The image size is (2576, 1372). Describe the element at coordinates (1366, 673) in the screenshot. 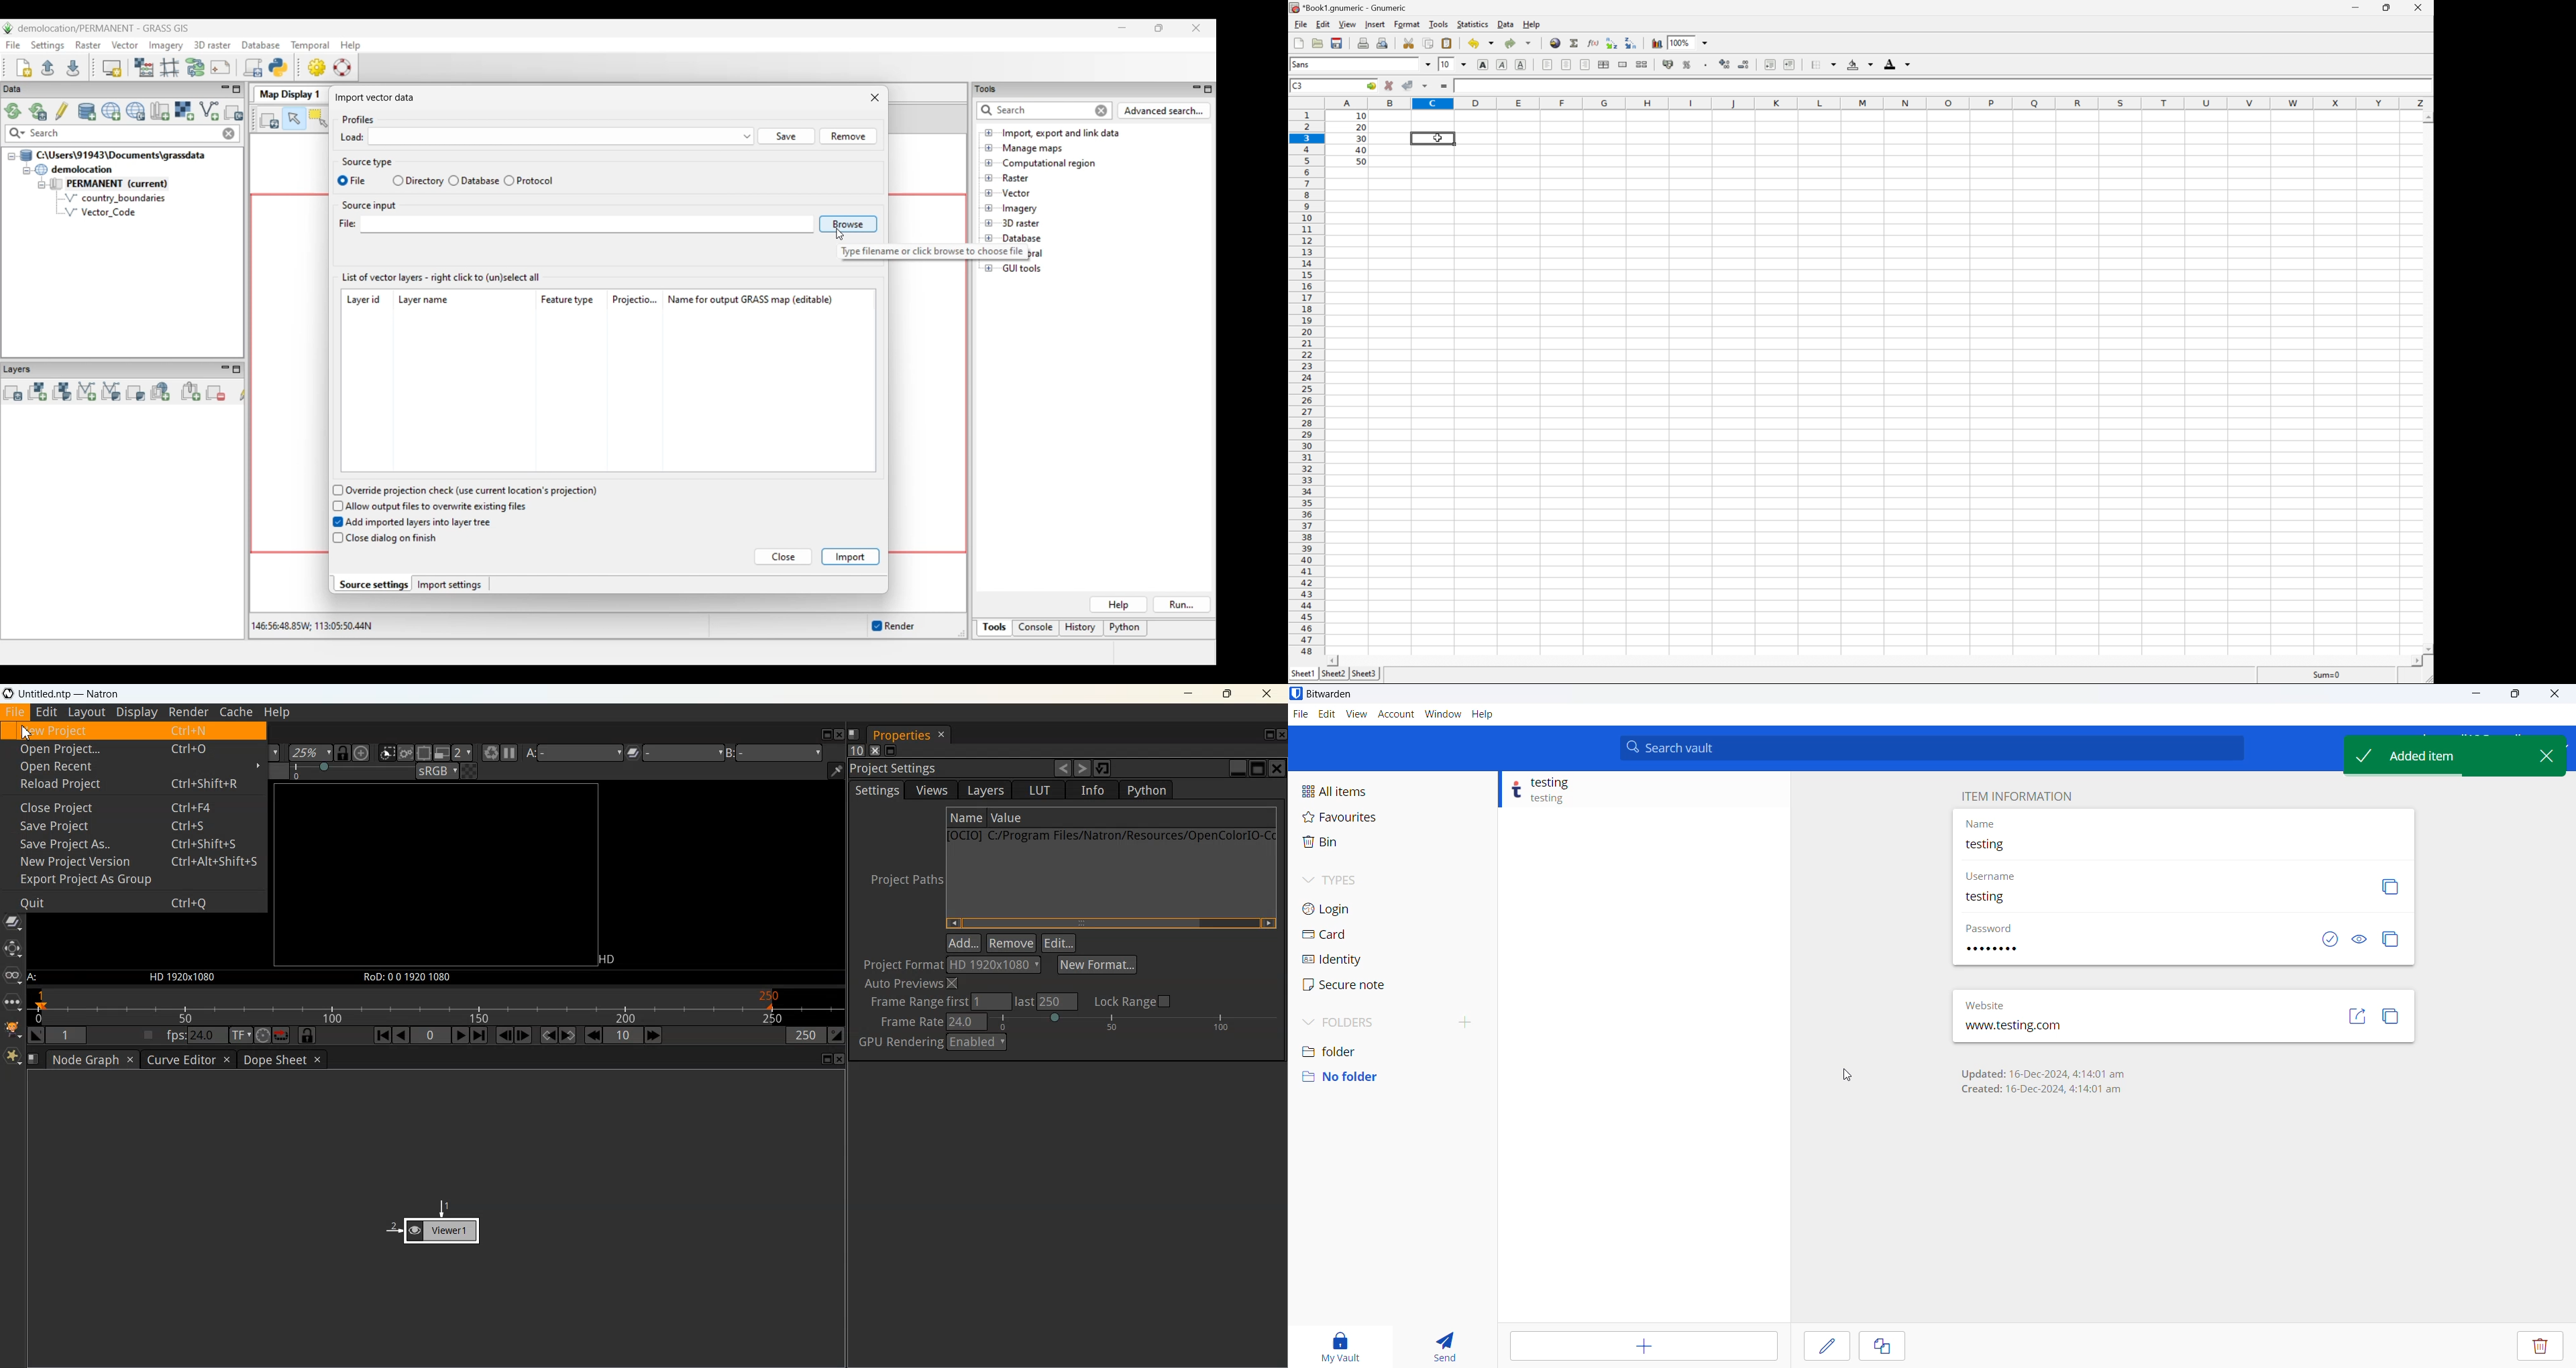

I see `Sheet3` at that location.